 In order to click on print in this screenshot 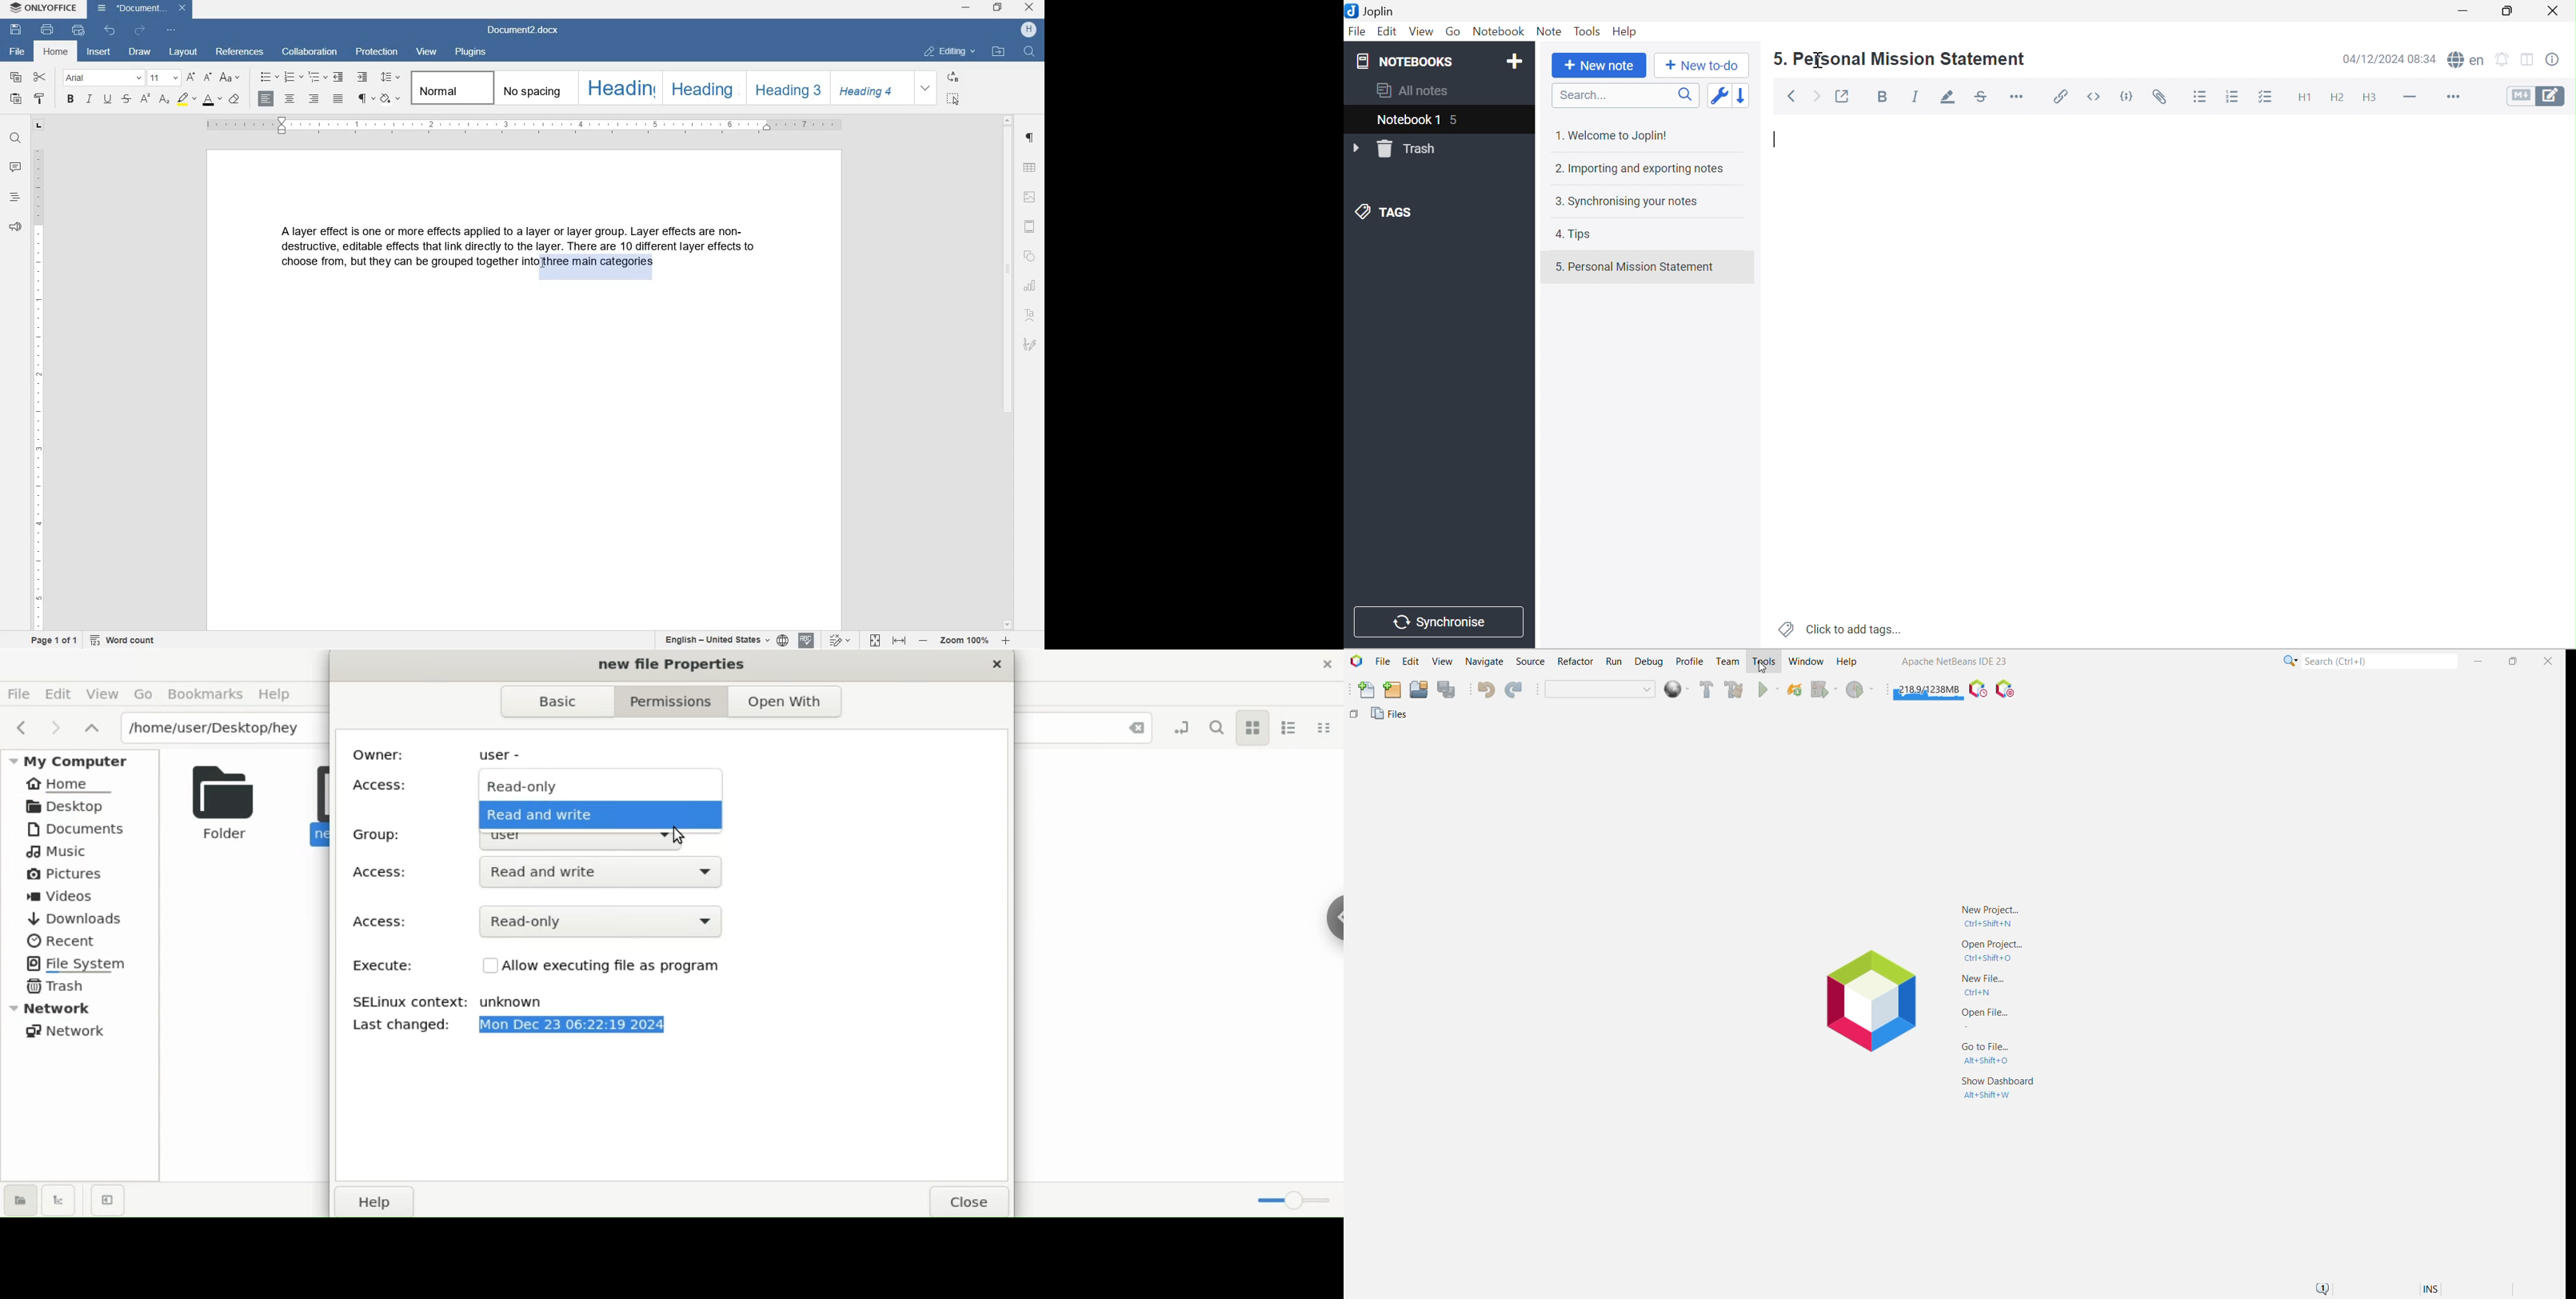, I will do `click(49, 30)`.